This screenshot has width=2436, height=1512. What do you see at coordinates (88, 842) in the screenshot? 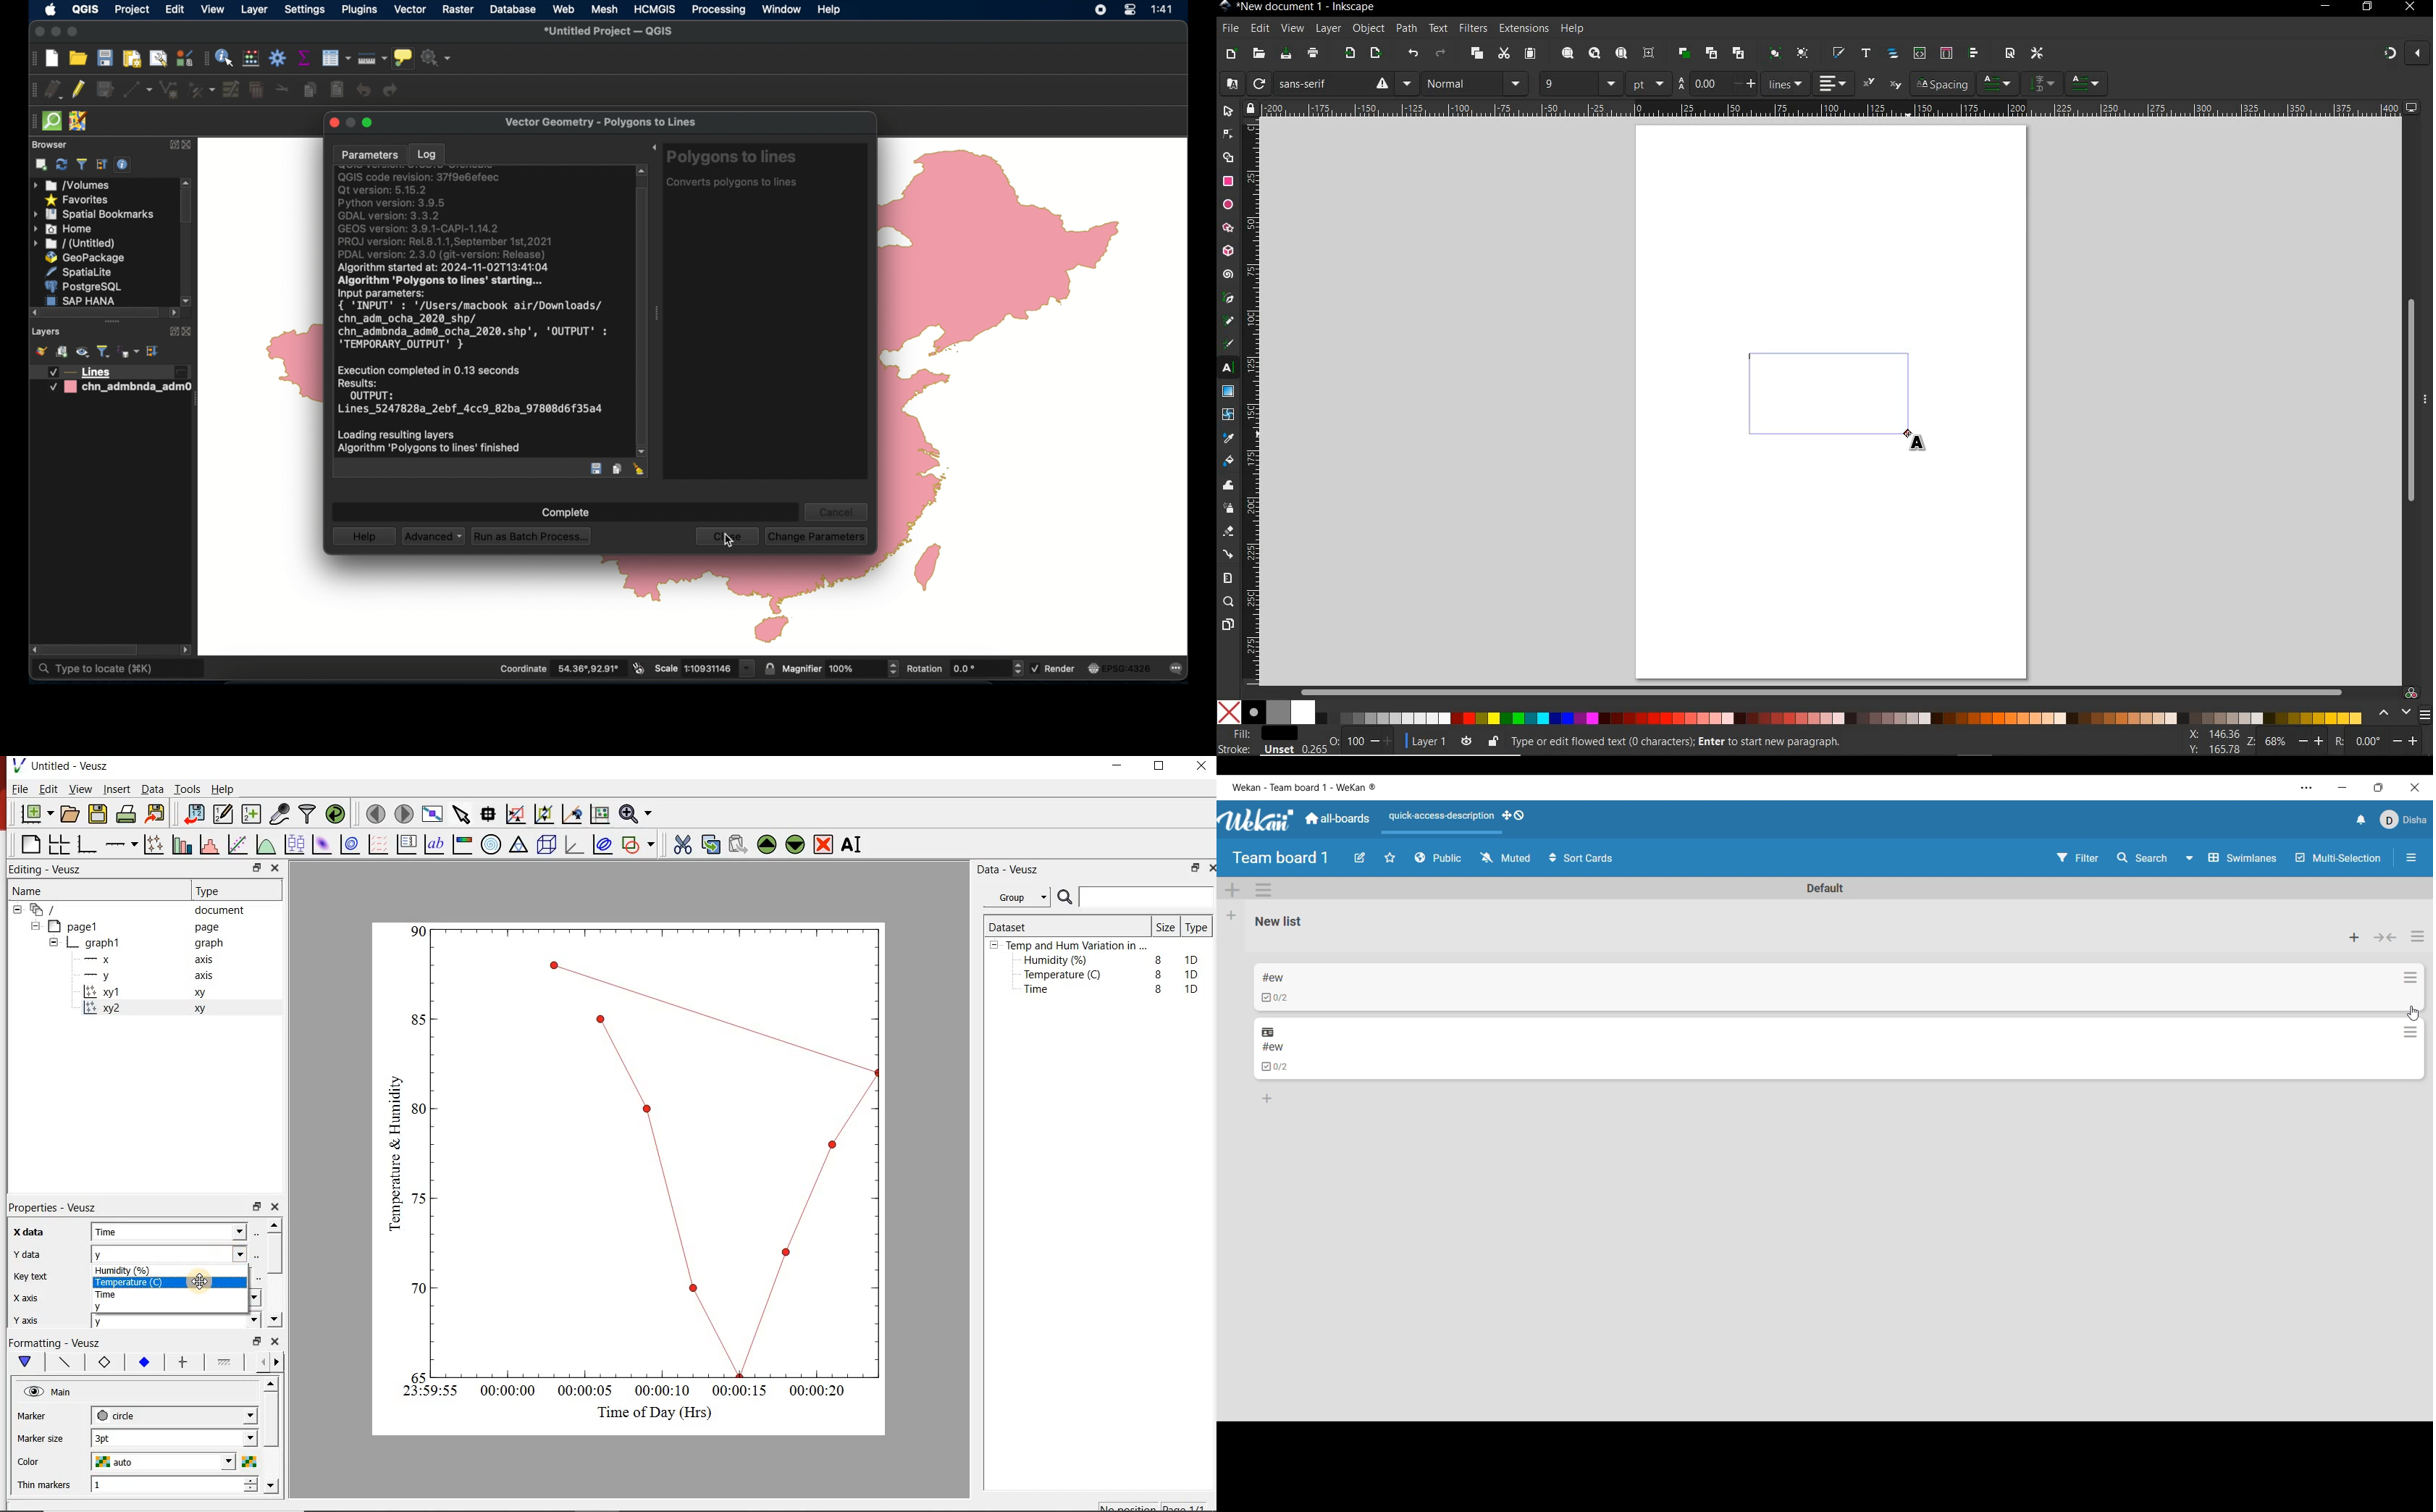
I see `base graph` at bounding box center [88, 842].